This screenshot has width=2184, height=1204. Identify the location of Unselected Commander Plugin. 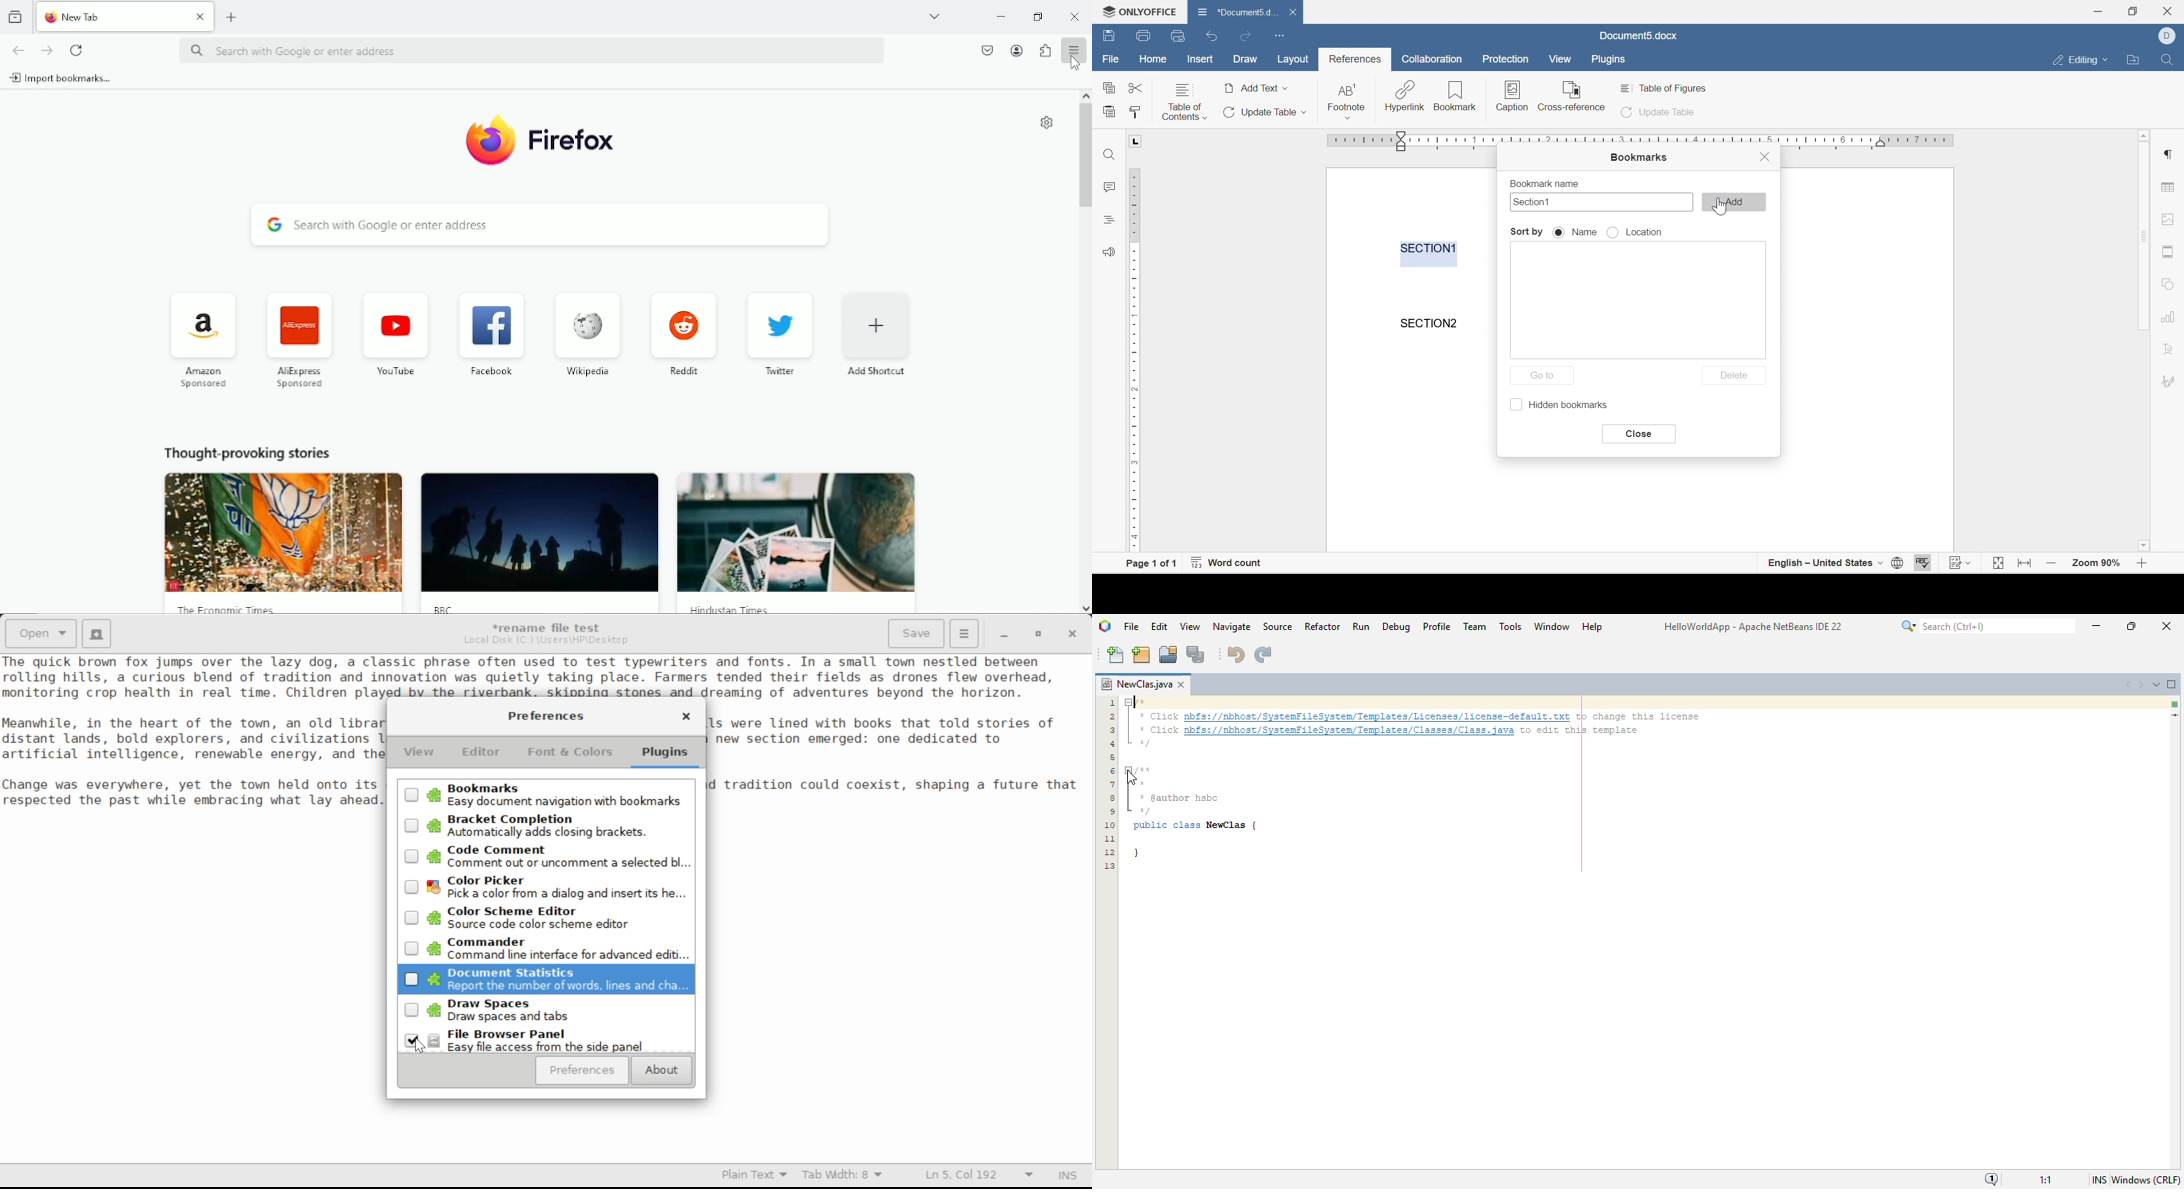
(547, 951).